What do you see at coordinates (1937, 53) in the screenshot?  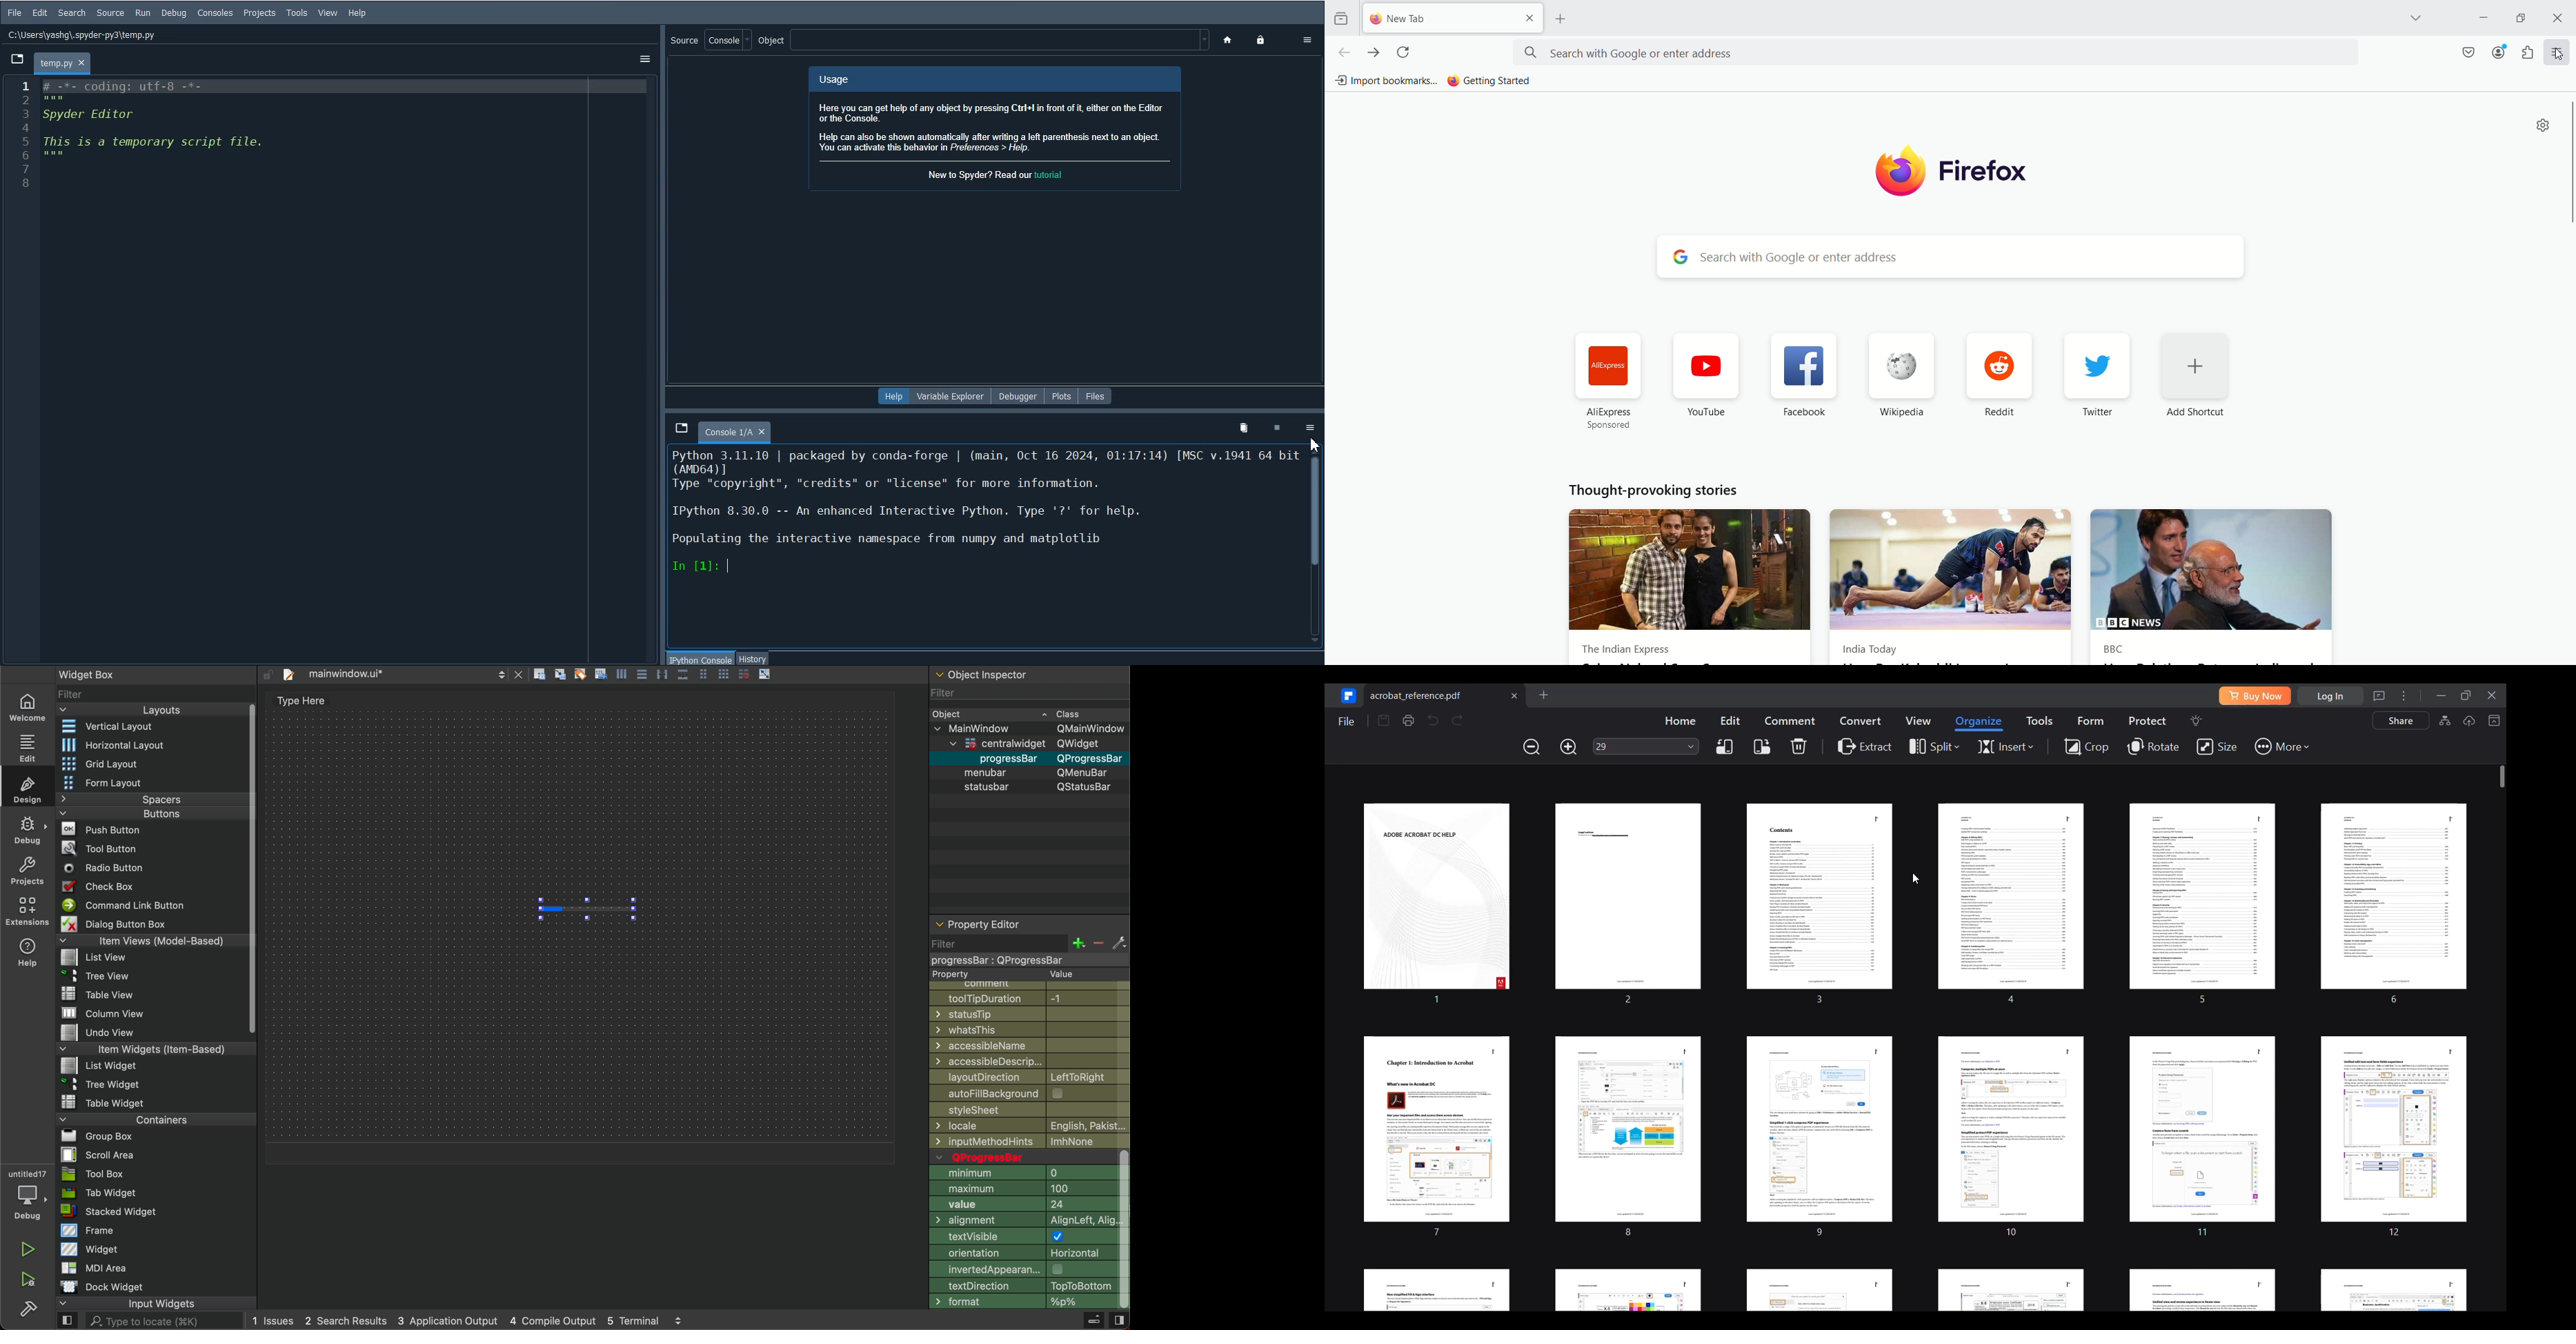 I see `search` at bounding box center [1937, 53].